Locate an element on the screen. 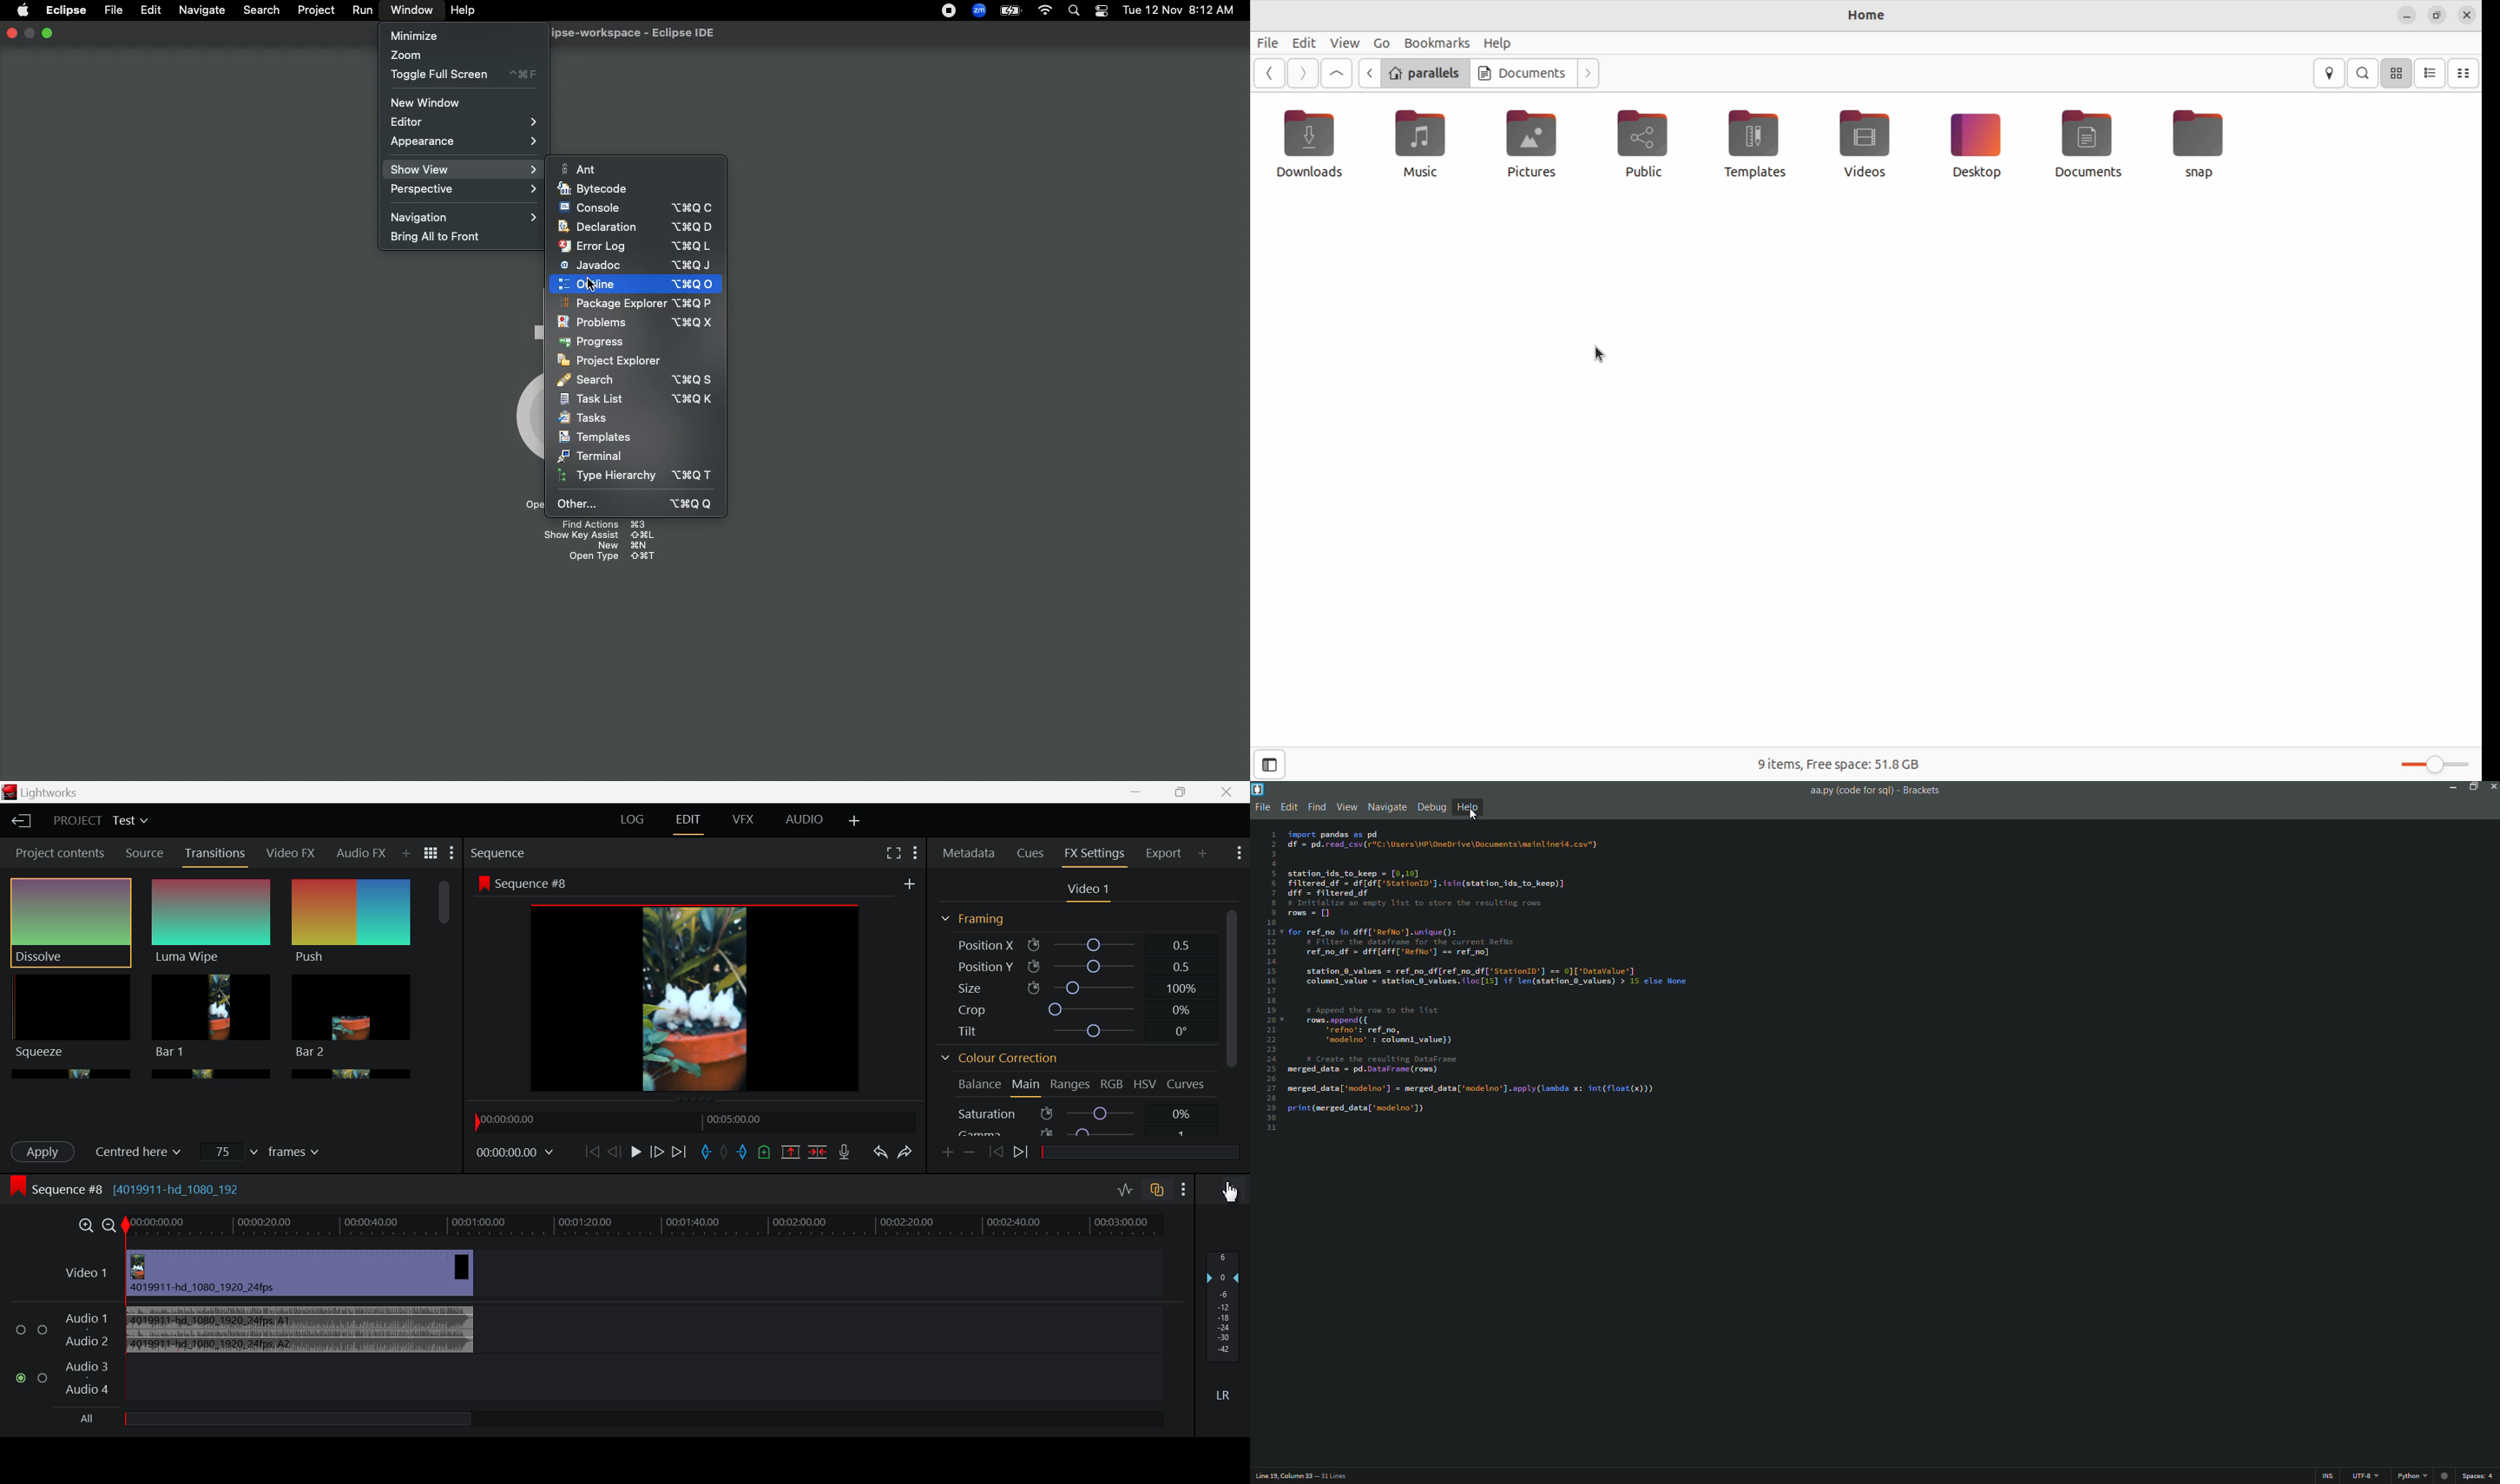 The image size is (2520, 1484). Show Settings is located at coordinates (452, 853).